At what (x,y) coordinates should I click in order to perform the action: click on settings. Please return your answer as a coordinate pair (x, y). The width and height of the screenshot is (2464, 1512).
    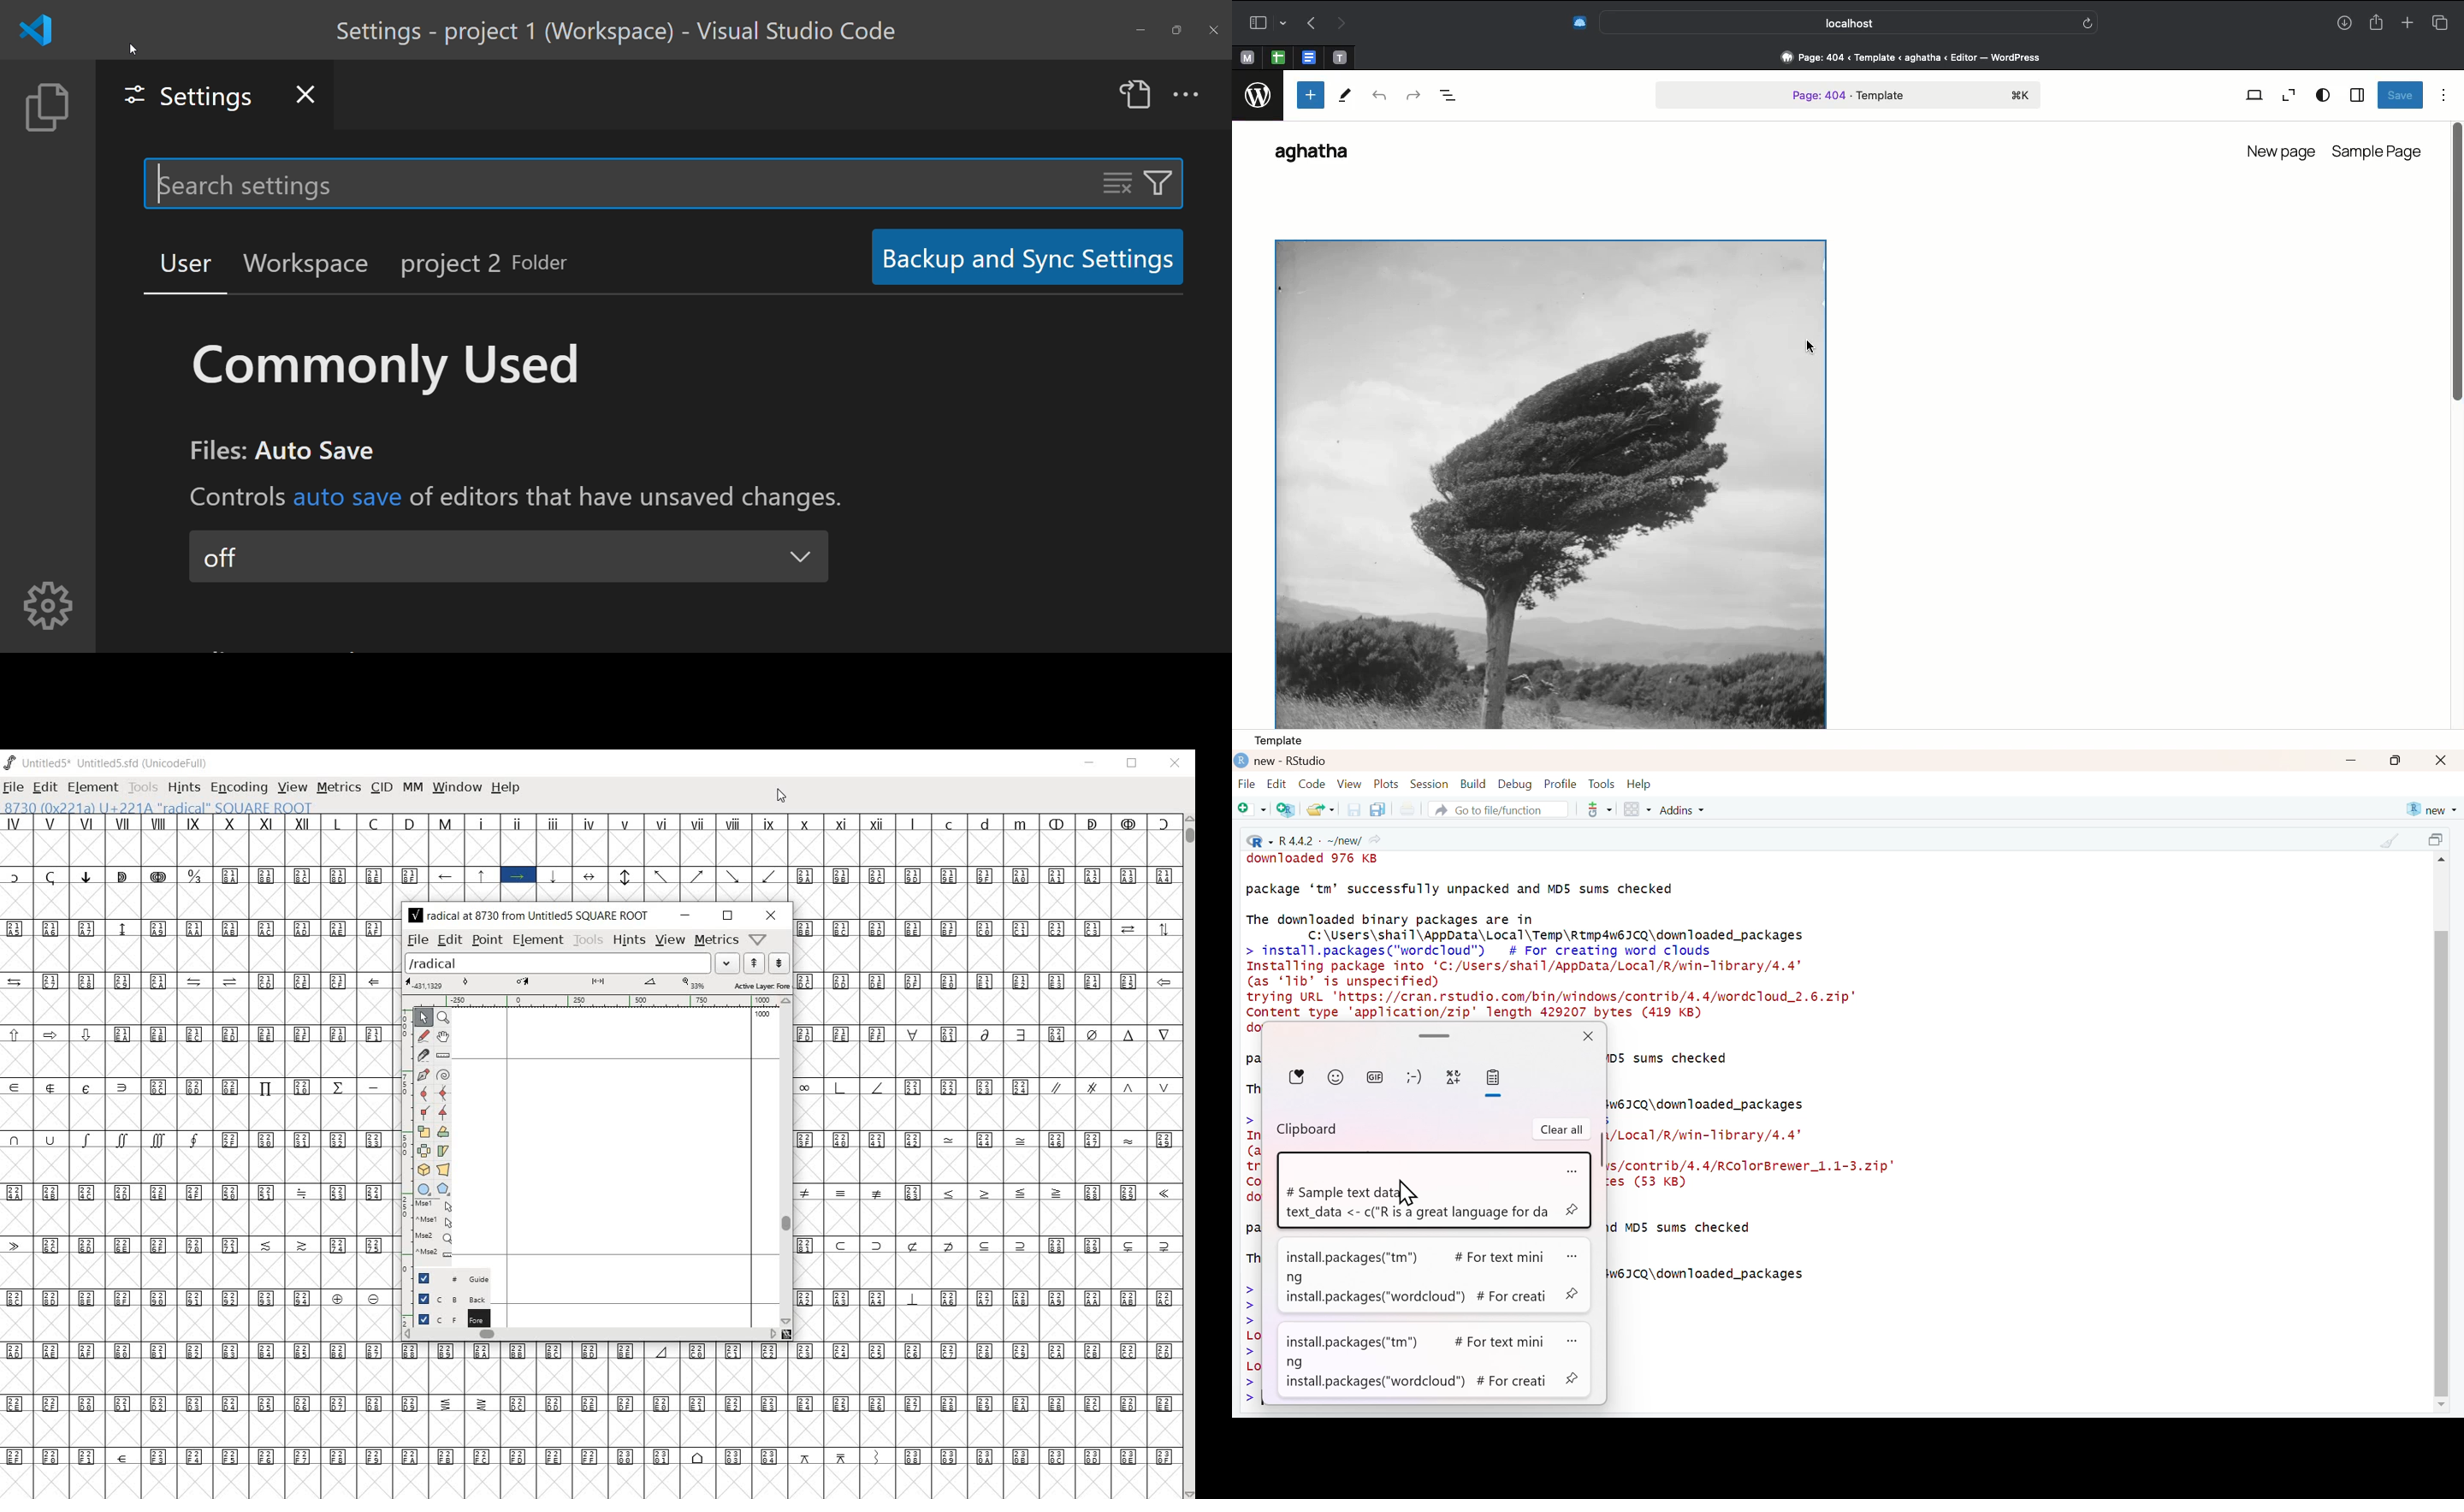
    Looking at the image, I should click on (182, 94).